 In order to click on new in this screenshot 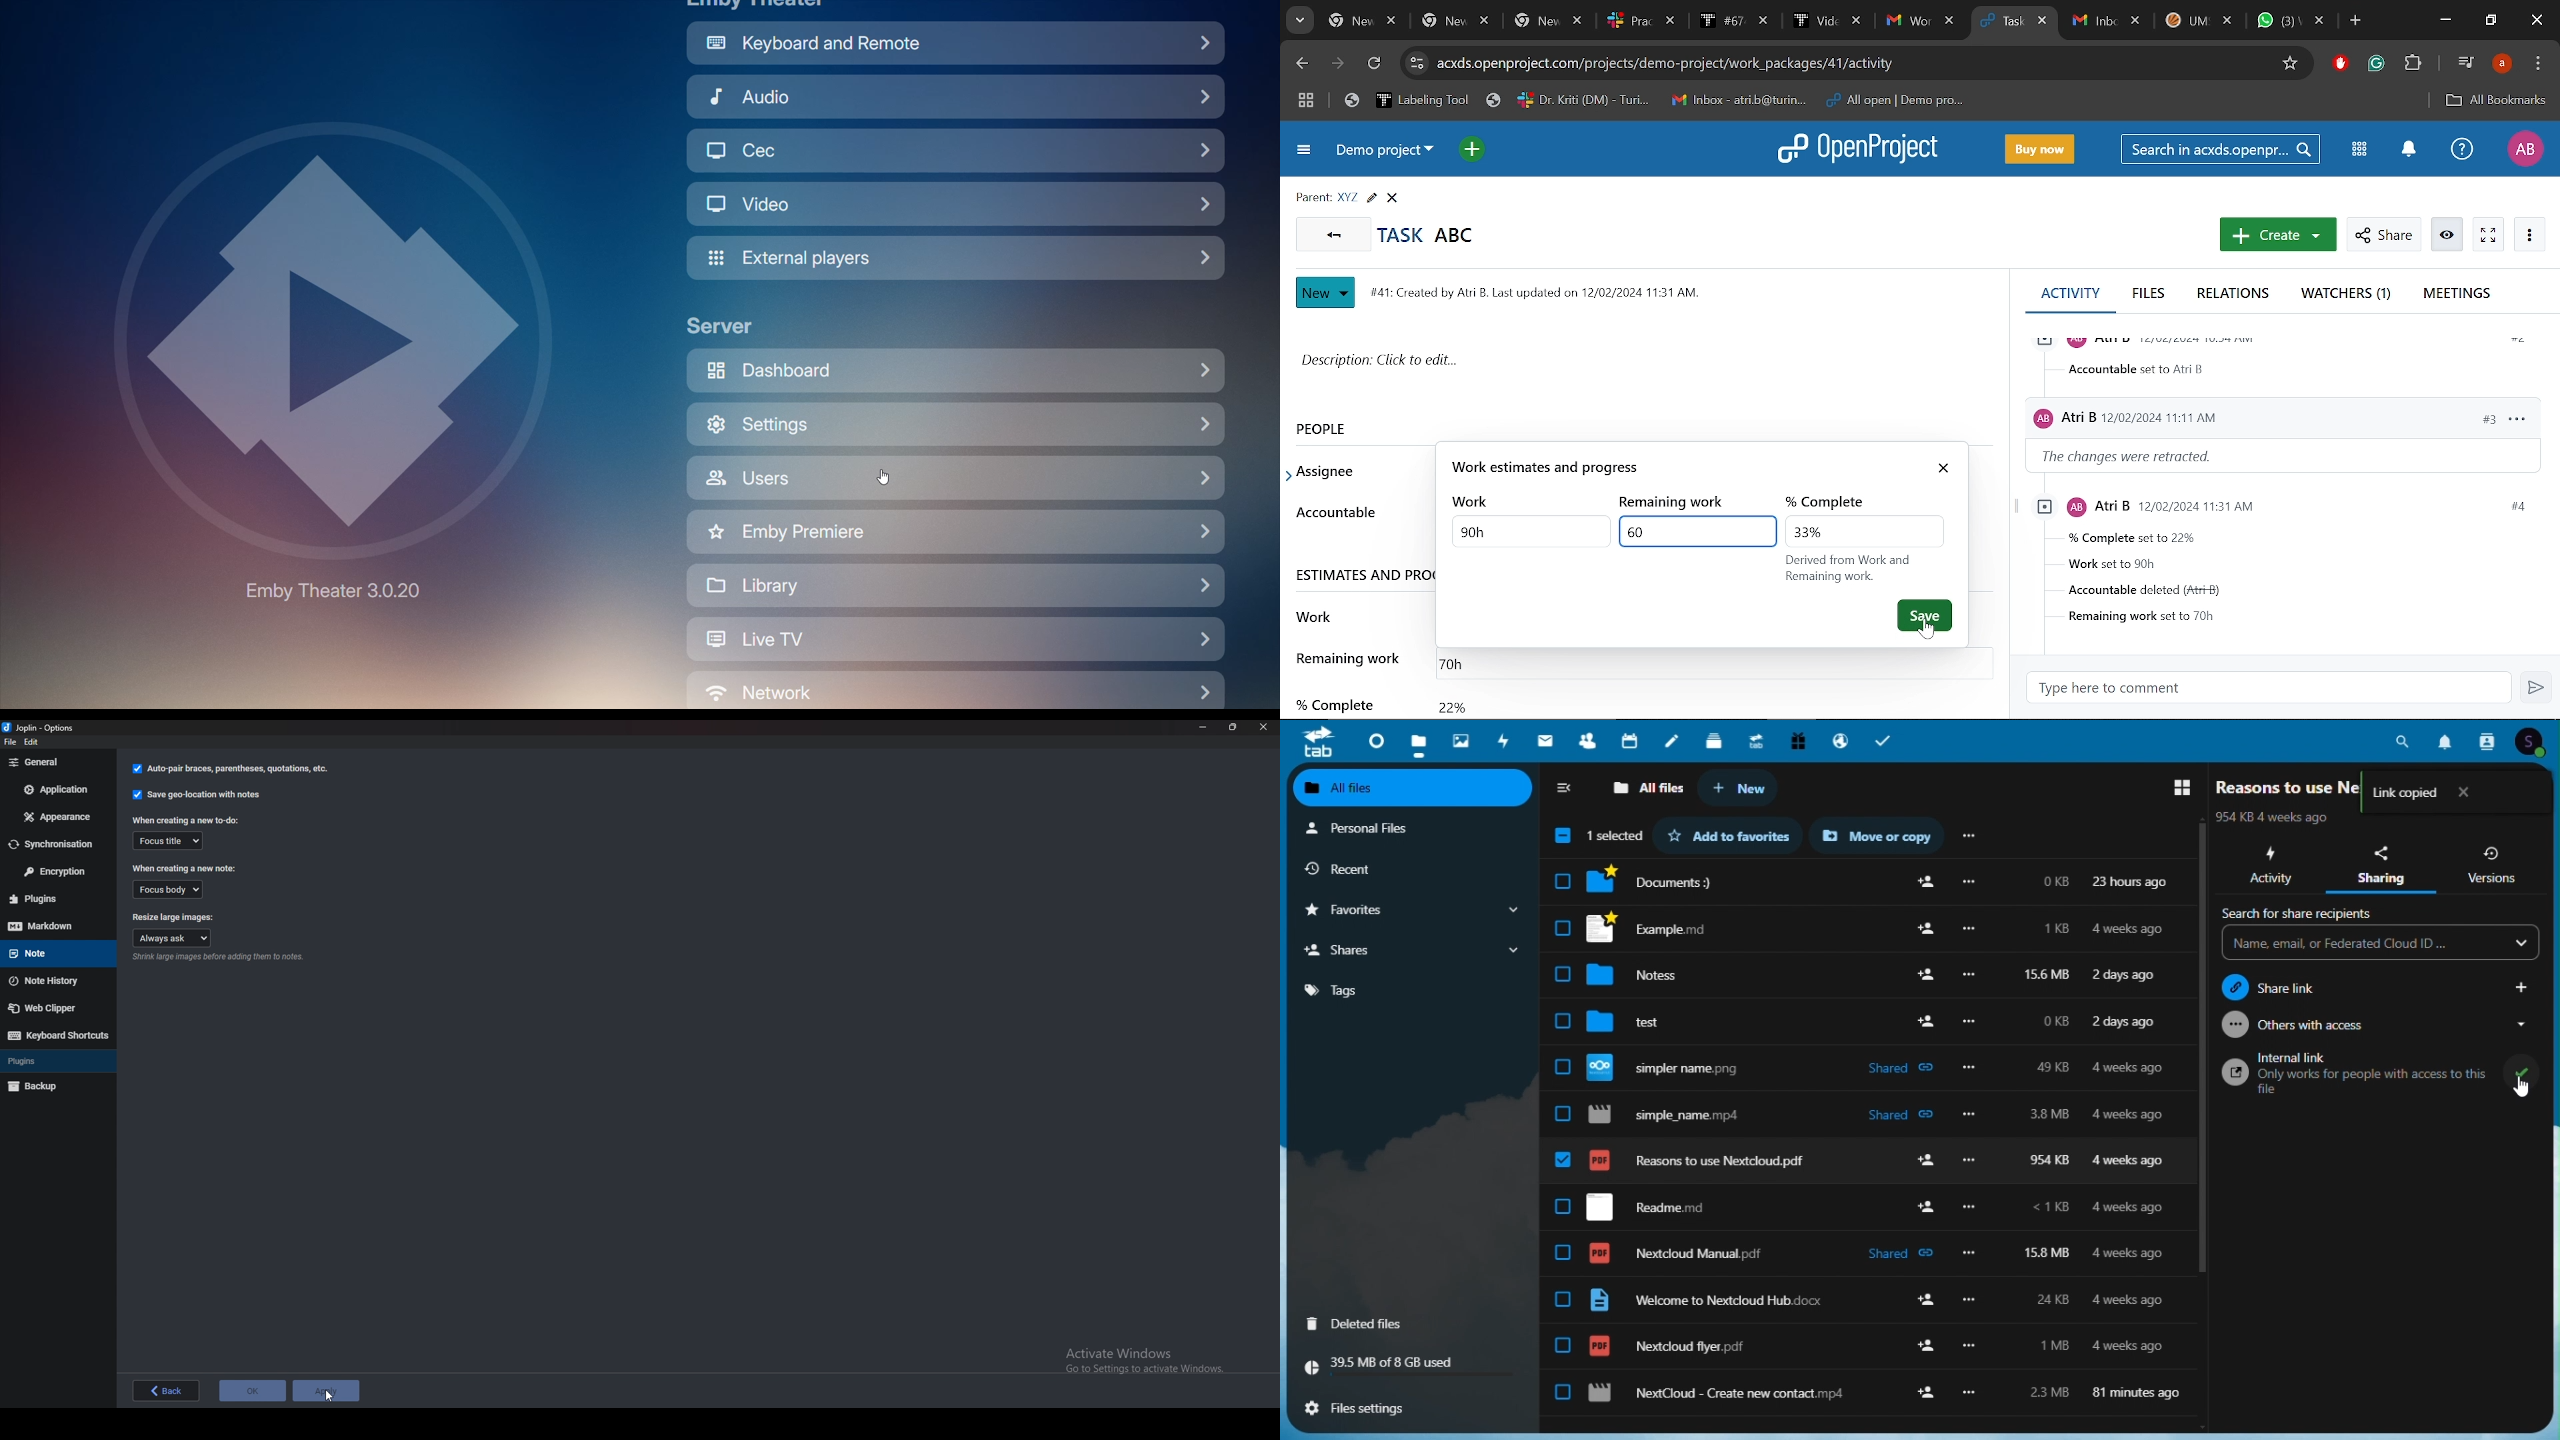, I will do `click(1746, 788)`.